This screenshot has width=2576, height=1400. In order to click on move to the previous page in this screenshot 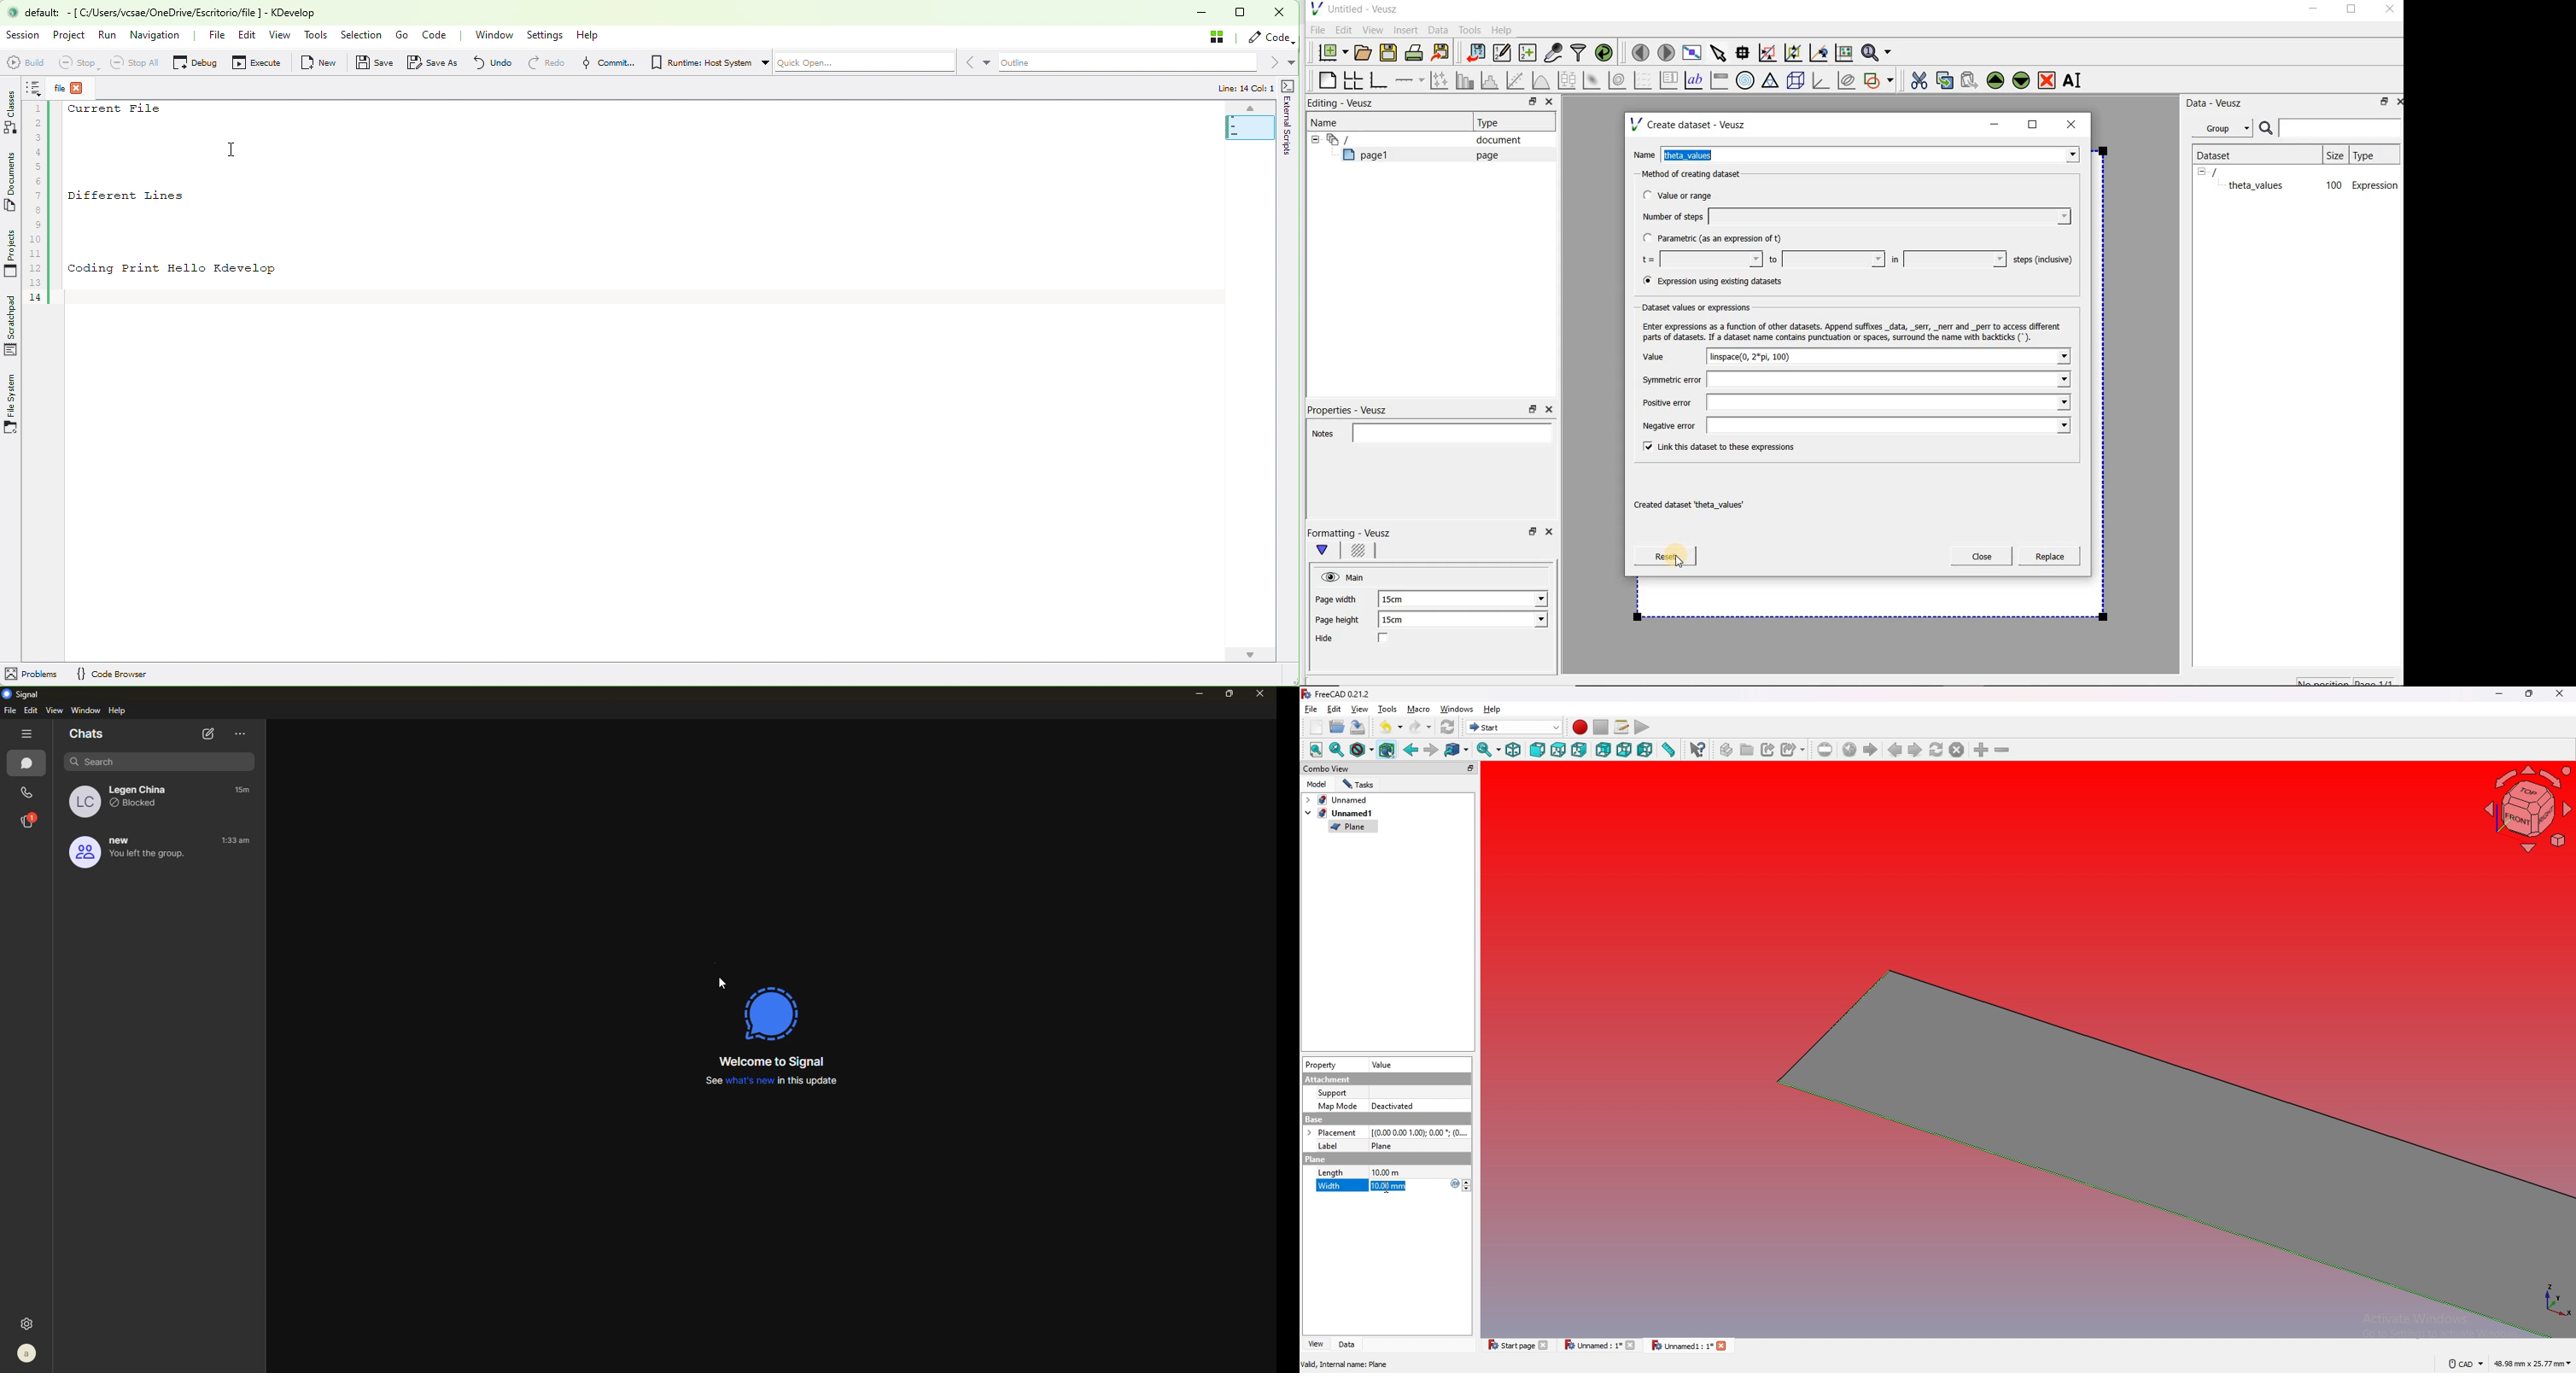, I will do `click(1641, 51)`.